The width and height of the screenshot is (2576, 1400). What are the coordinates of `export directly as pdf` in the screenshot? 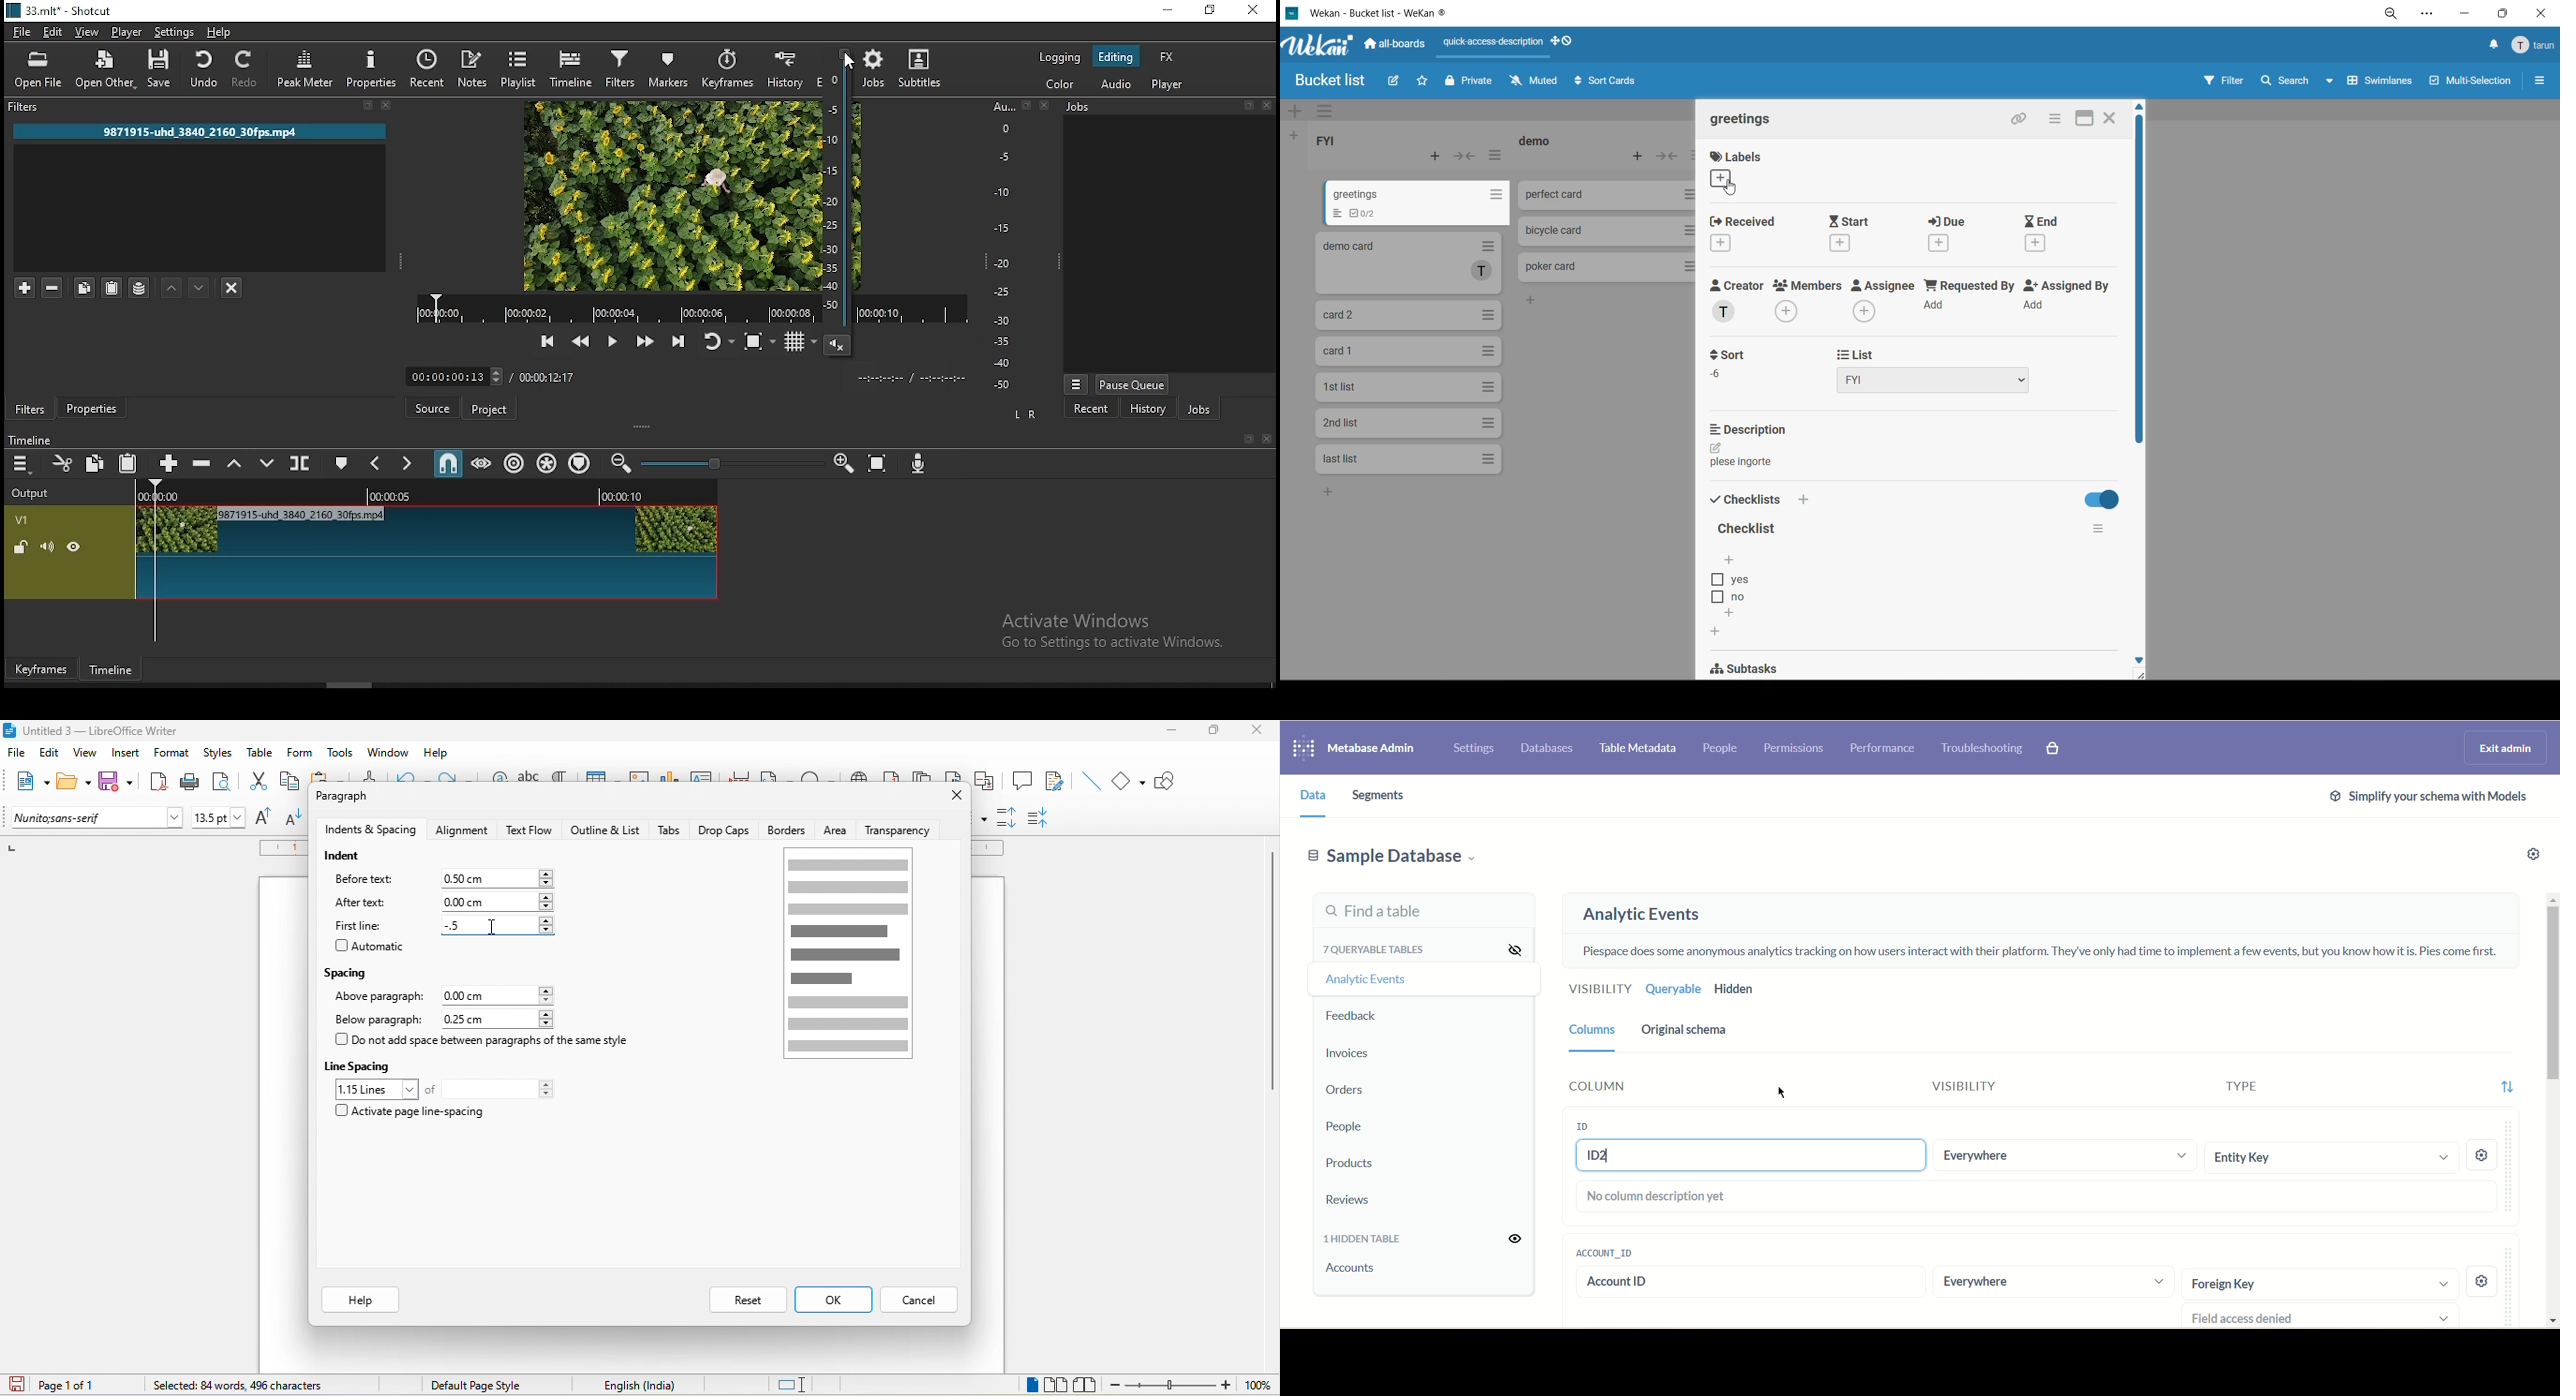 It's located at (157, 781).